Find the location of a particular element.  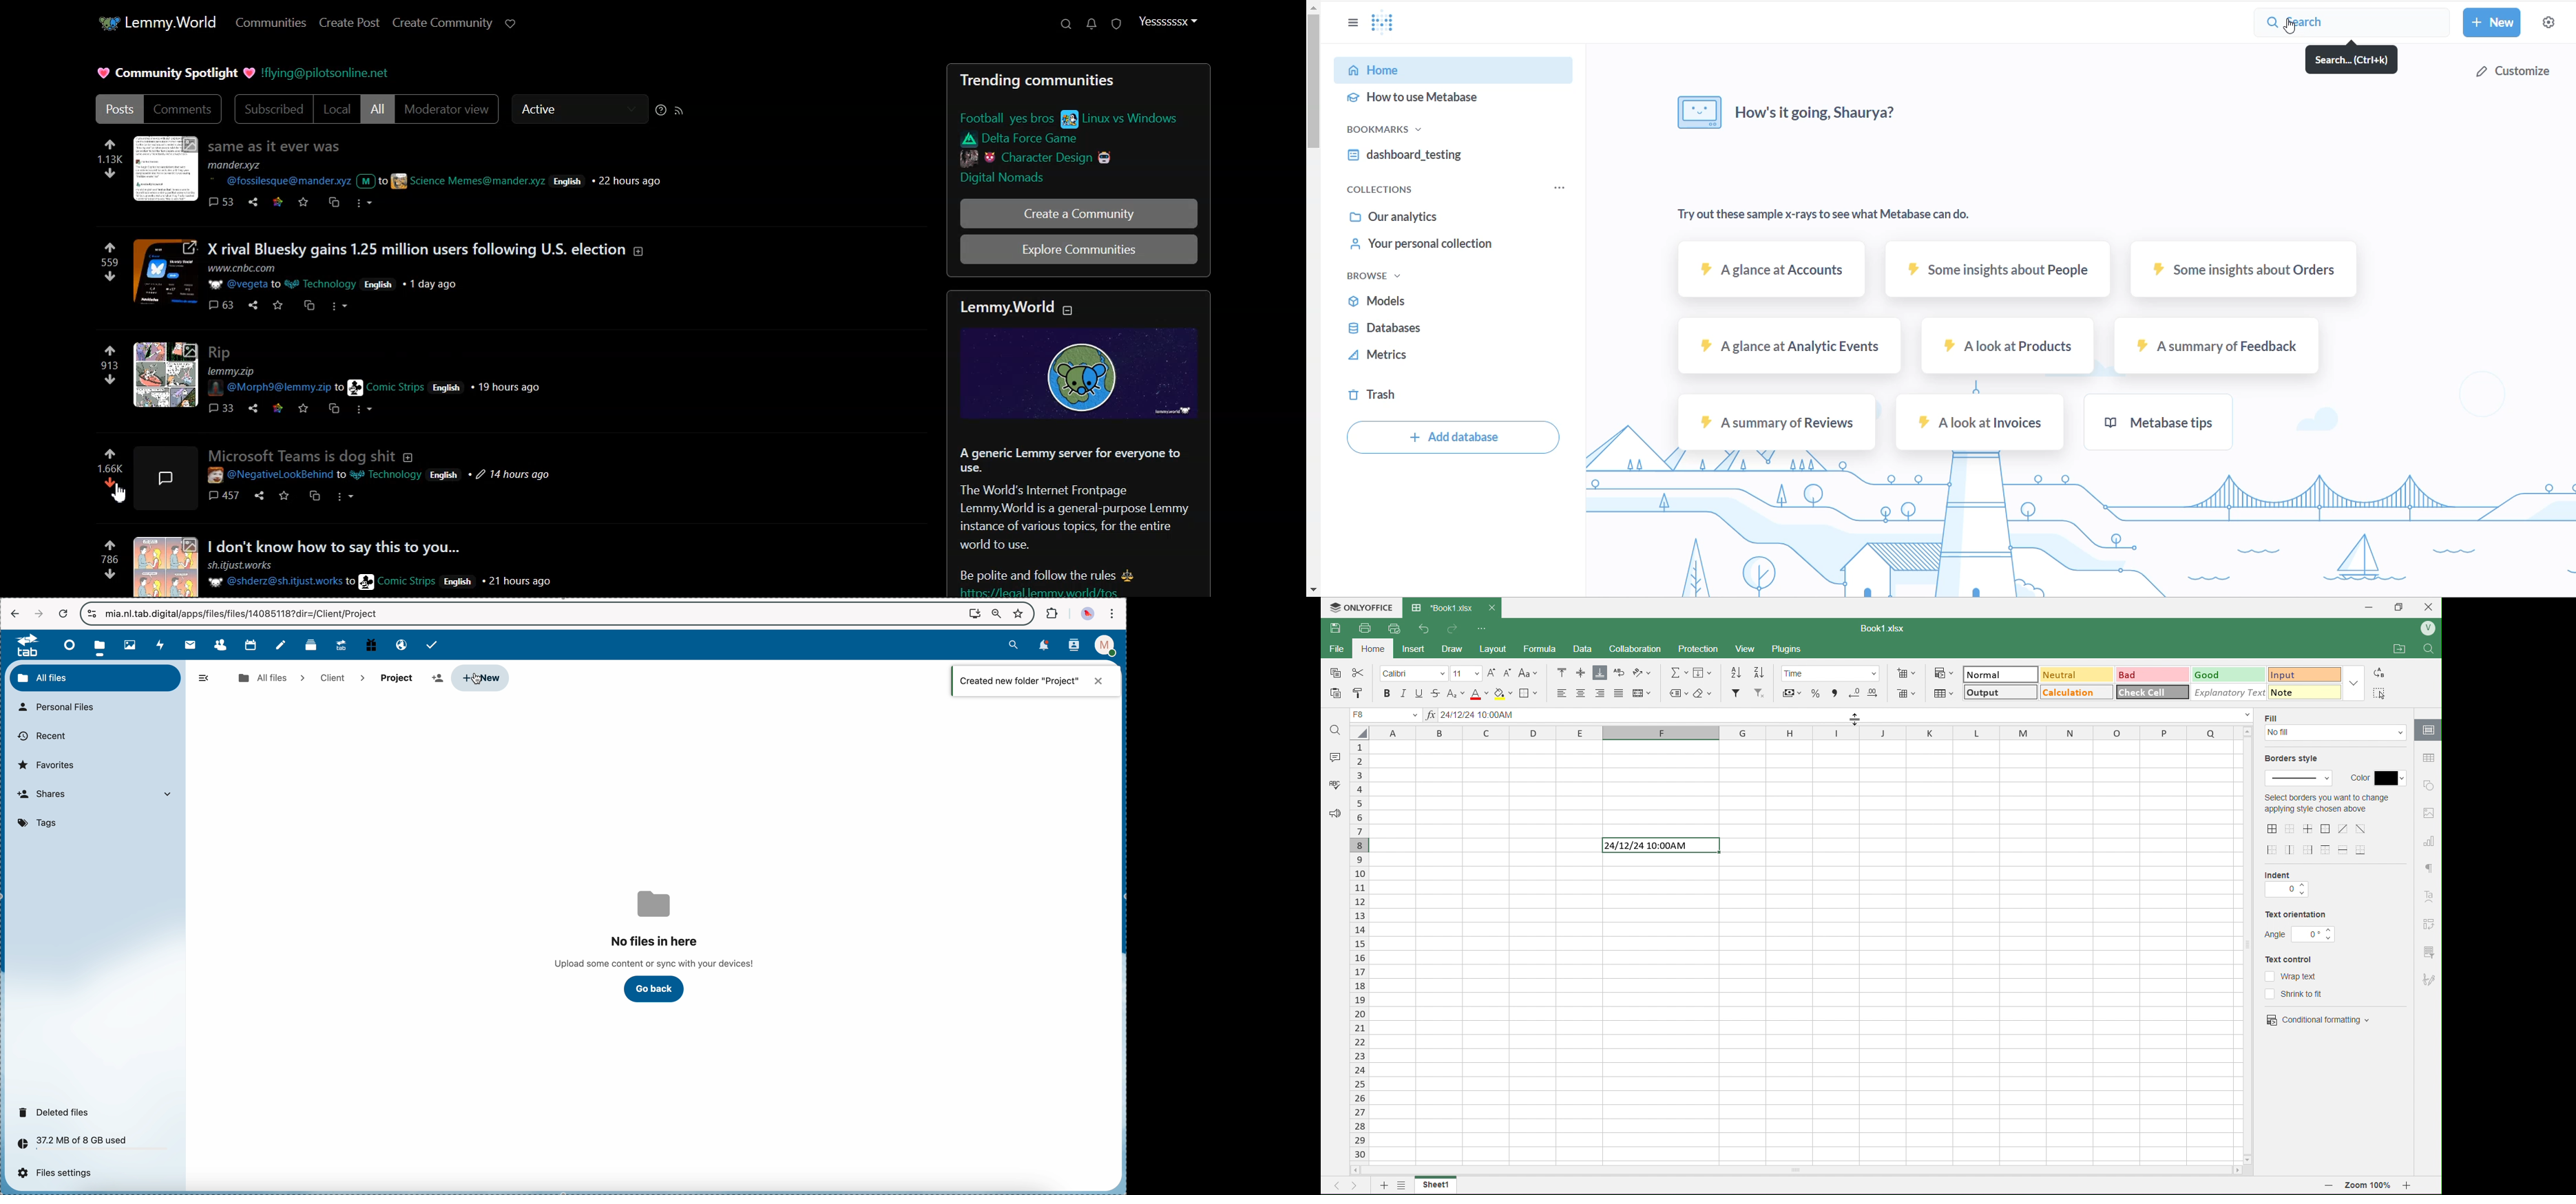

explanatory text is located at coordinates (2224, 692).